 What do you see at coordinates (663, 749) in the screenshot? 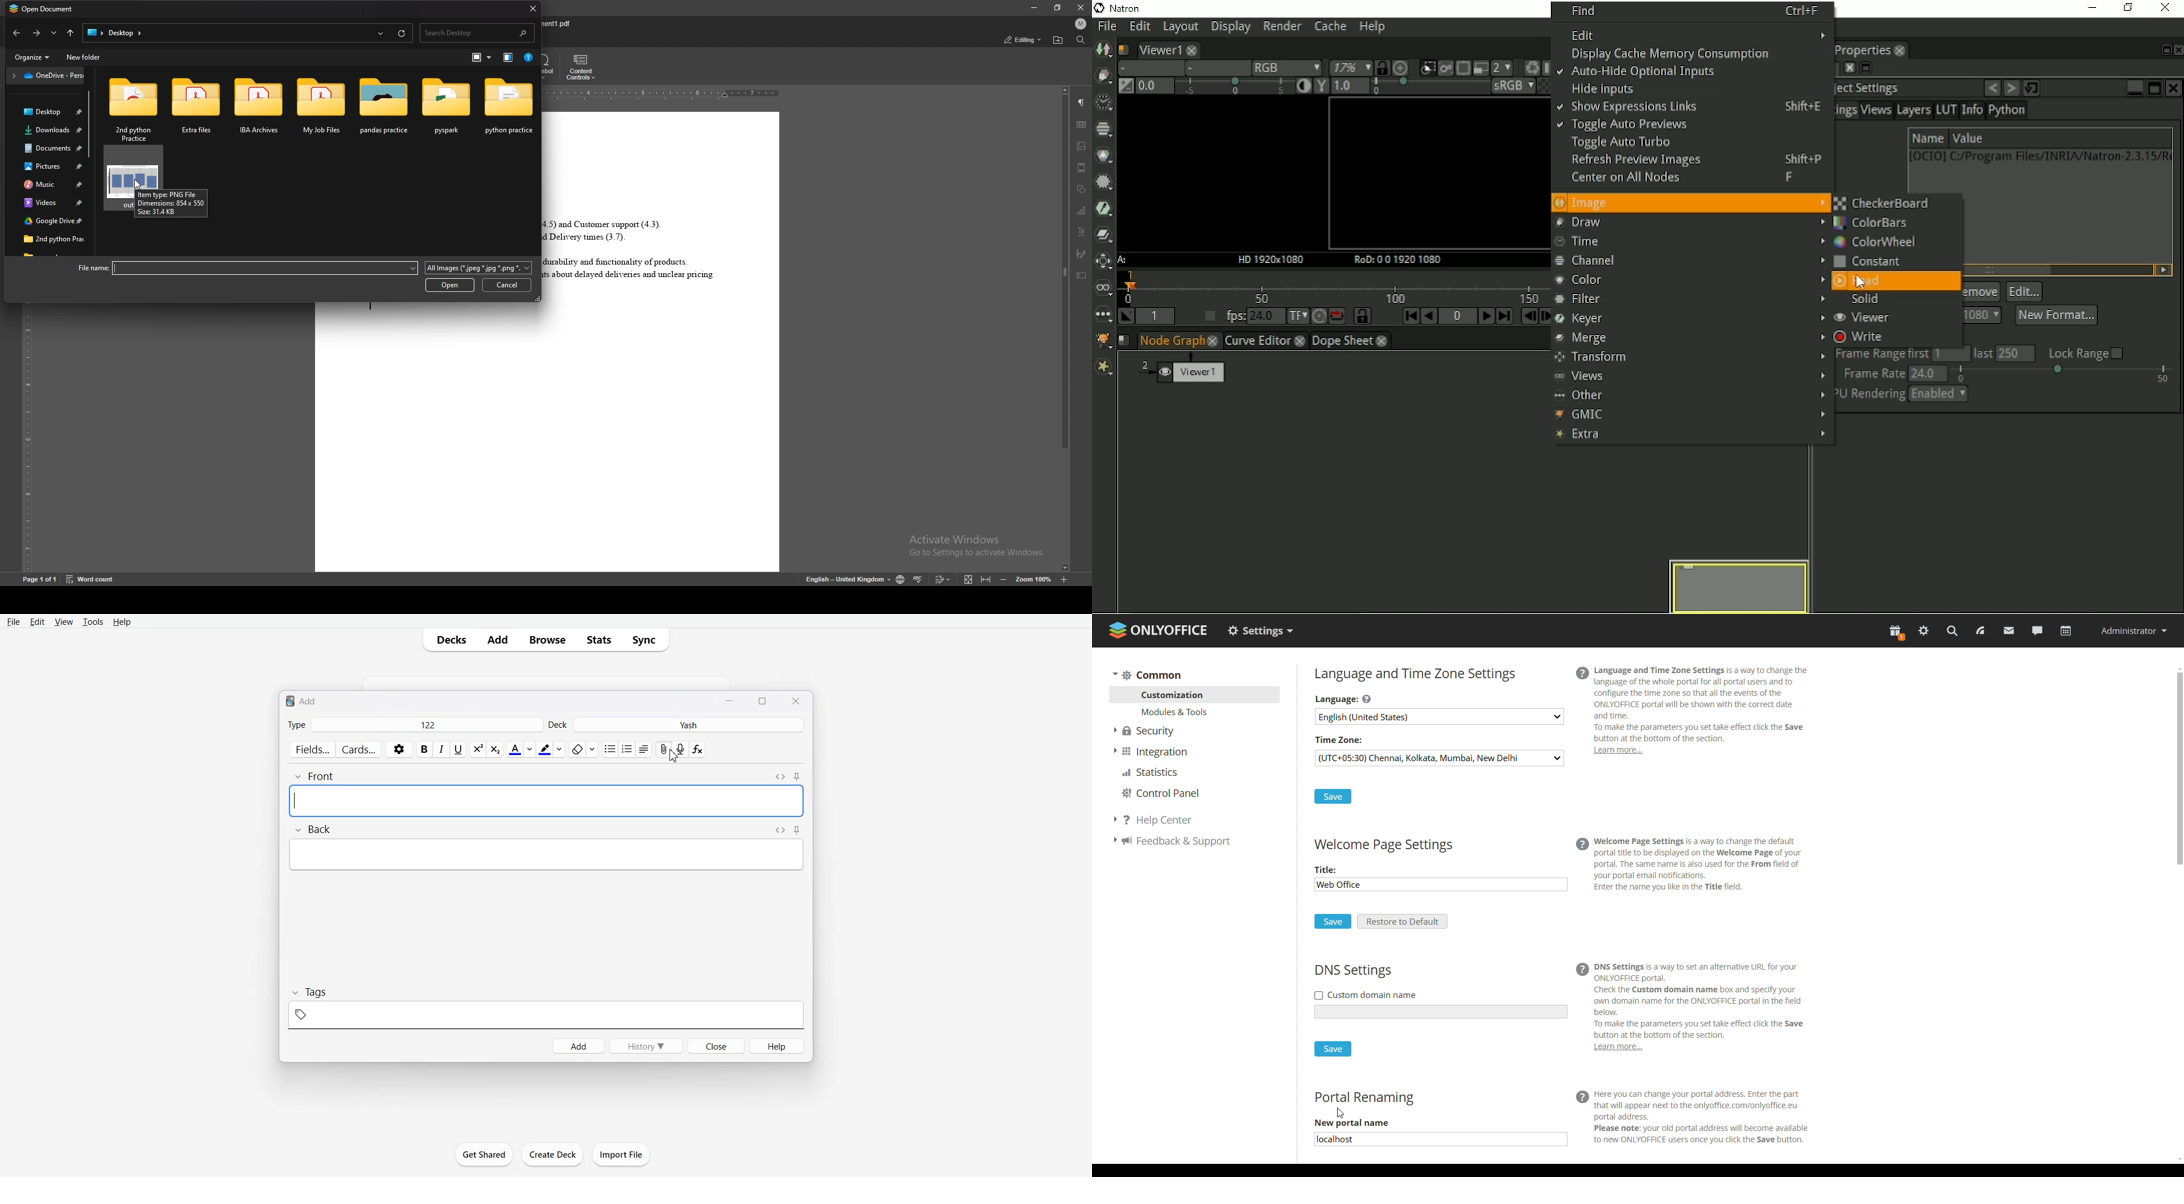
I see `Attach file` at bounding box center [663, 749].